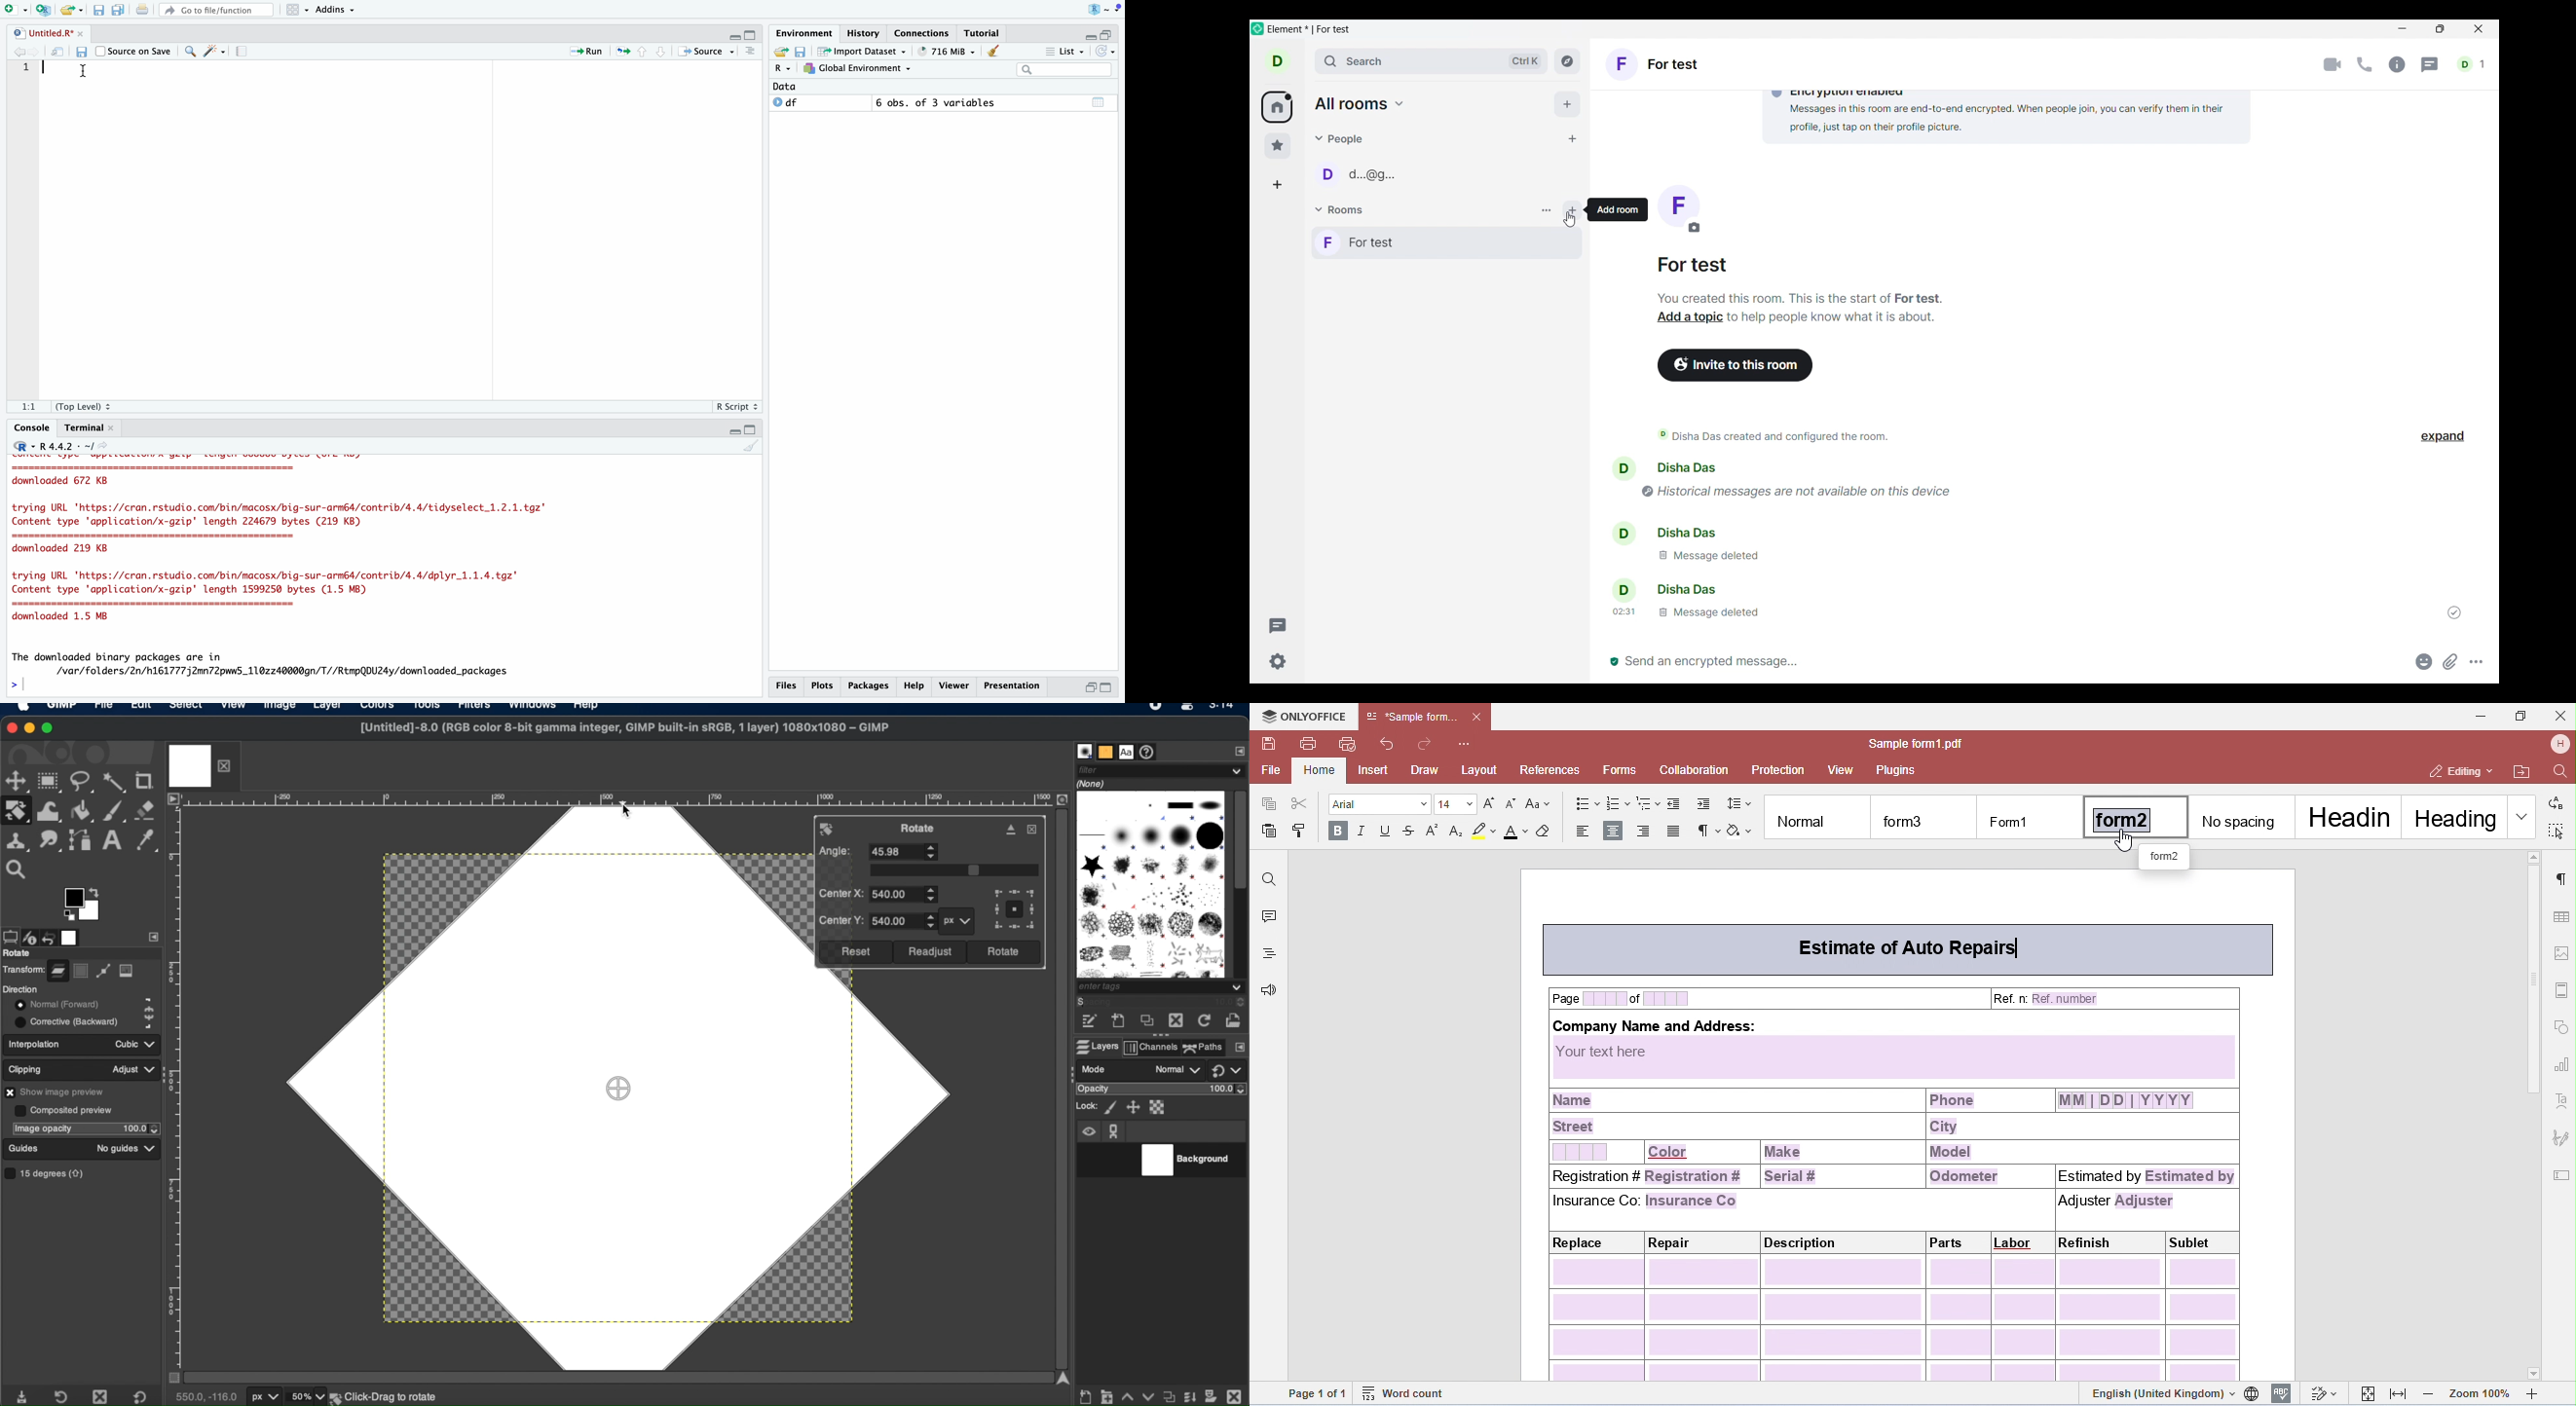  What do you see at coordinates (21, 989) in the screenshot?
I see `direction` at bounding box center [21, 989].